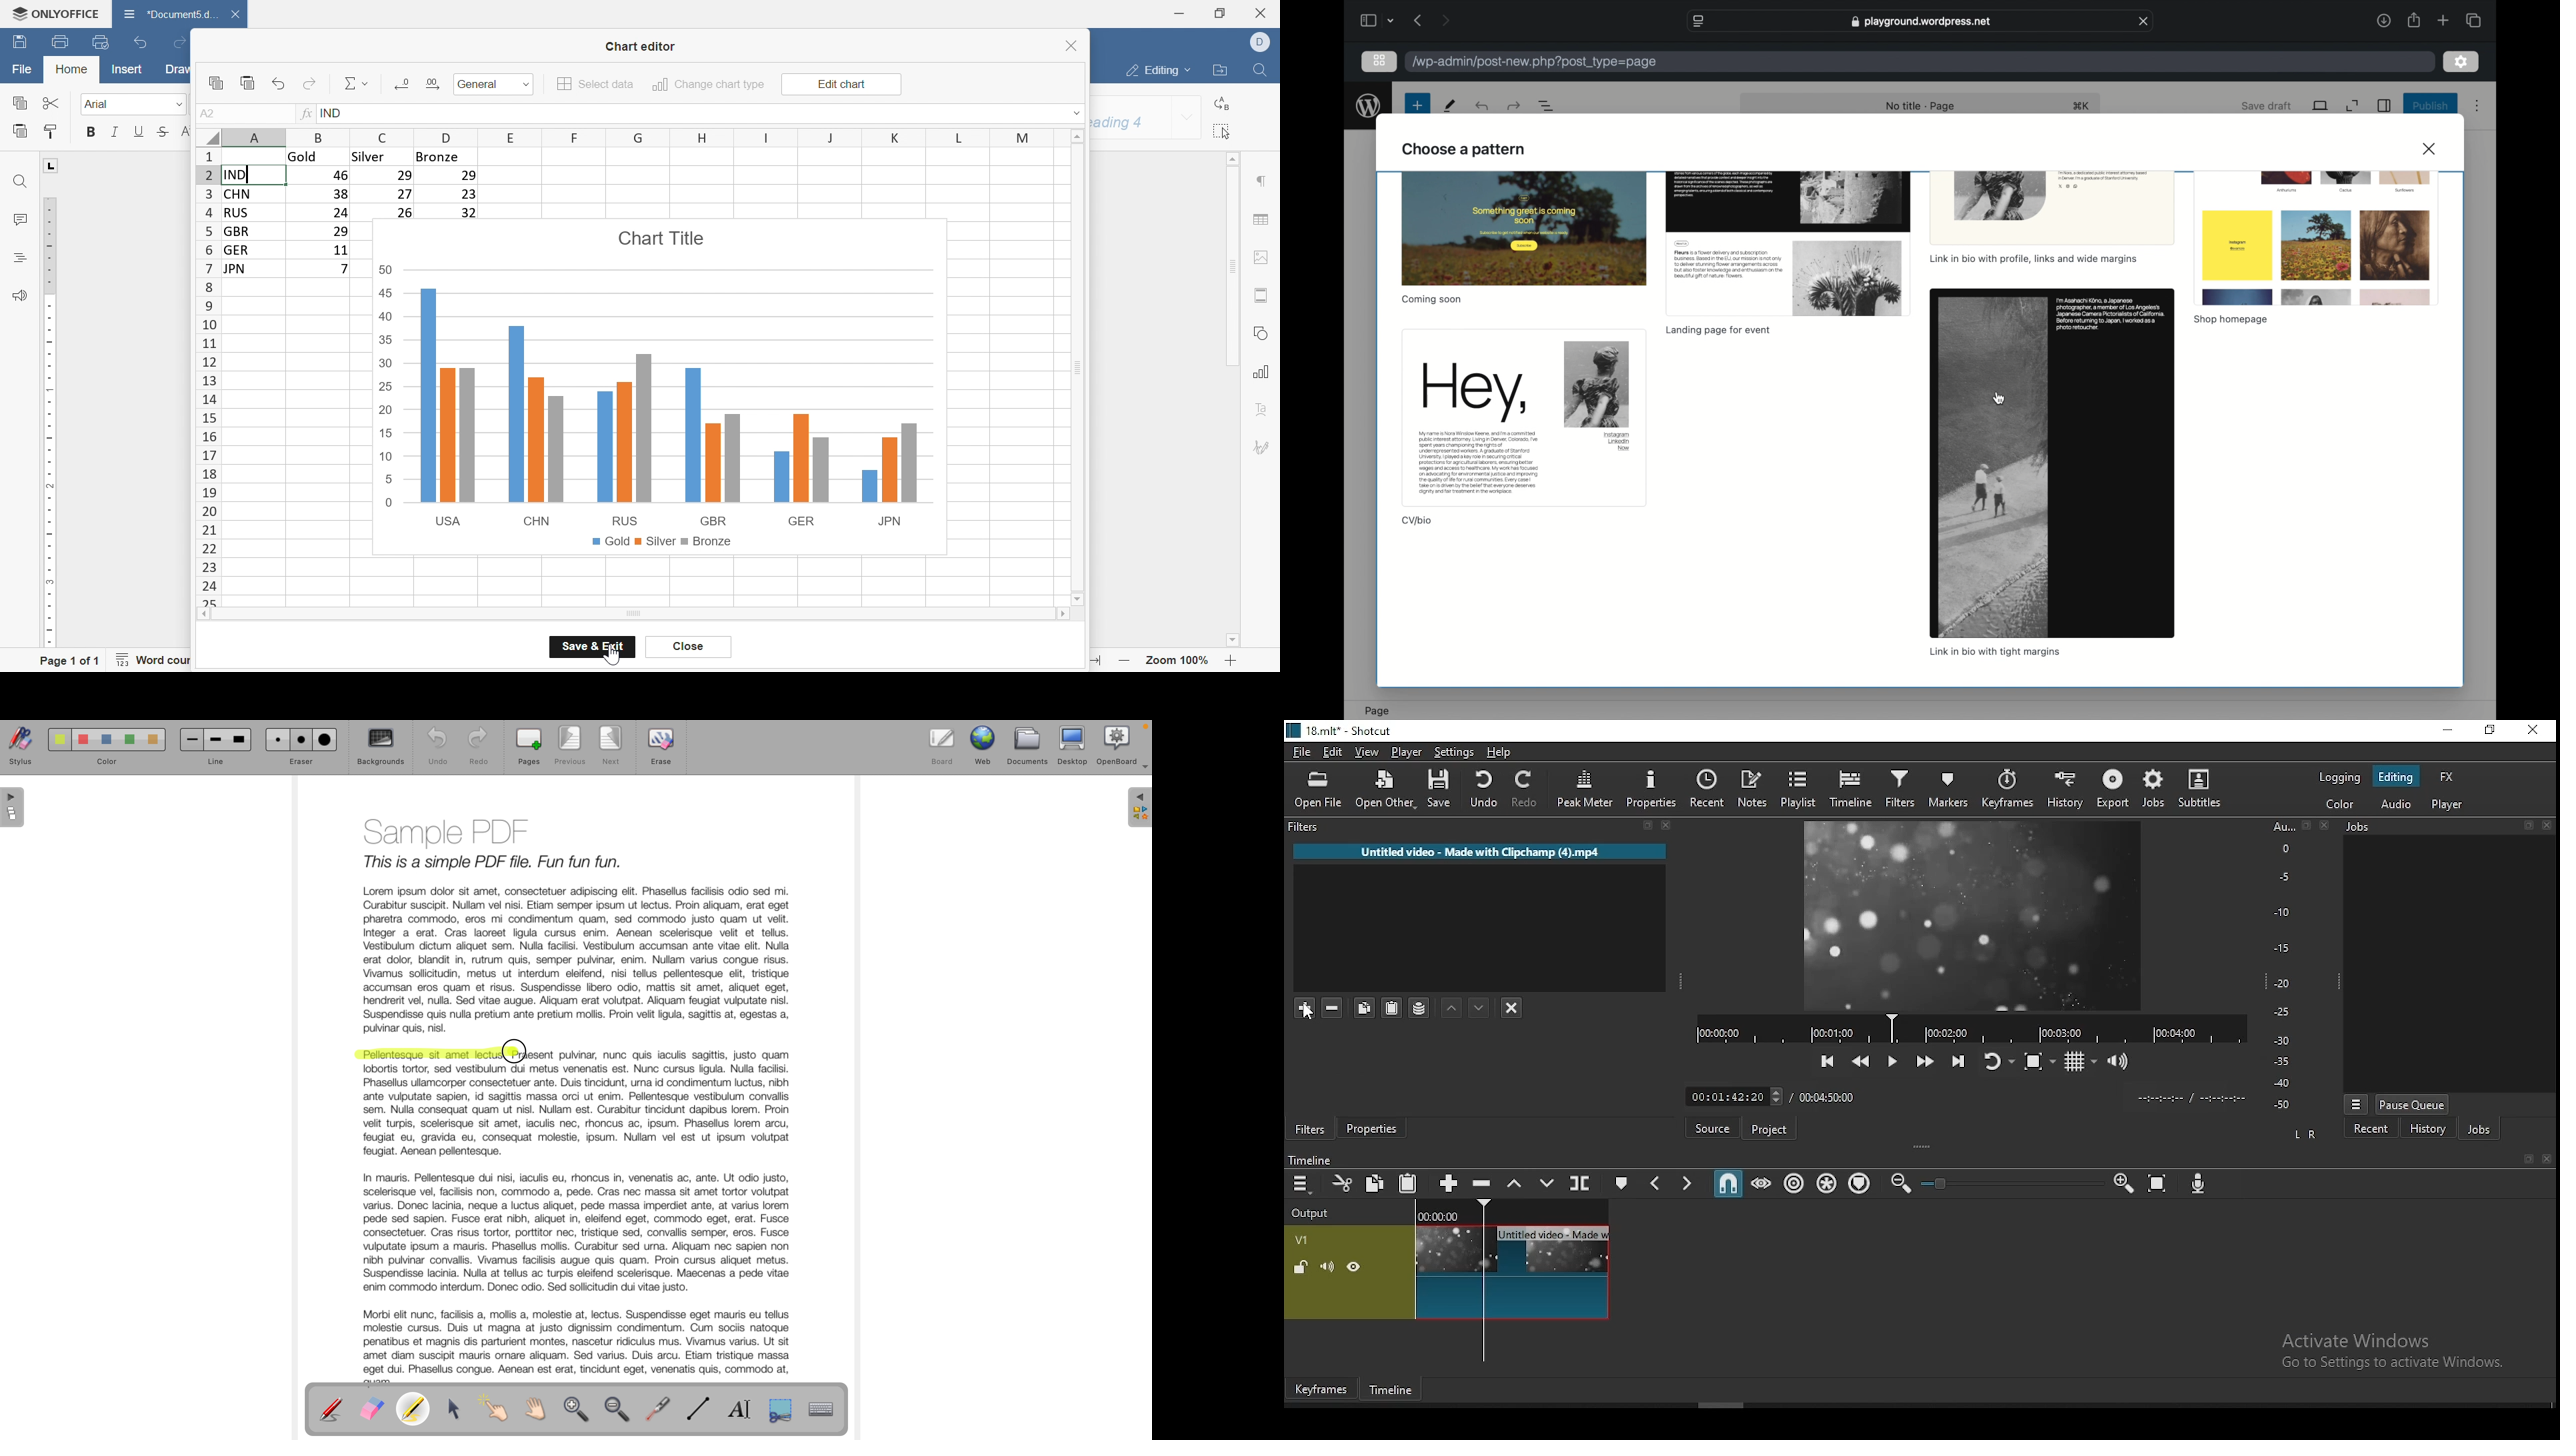 The height and width of the screenshot is (1456, 2576). I want to click on Increase decimal places, so click(431, 83).